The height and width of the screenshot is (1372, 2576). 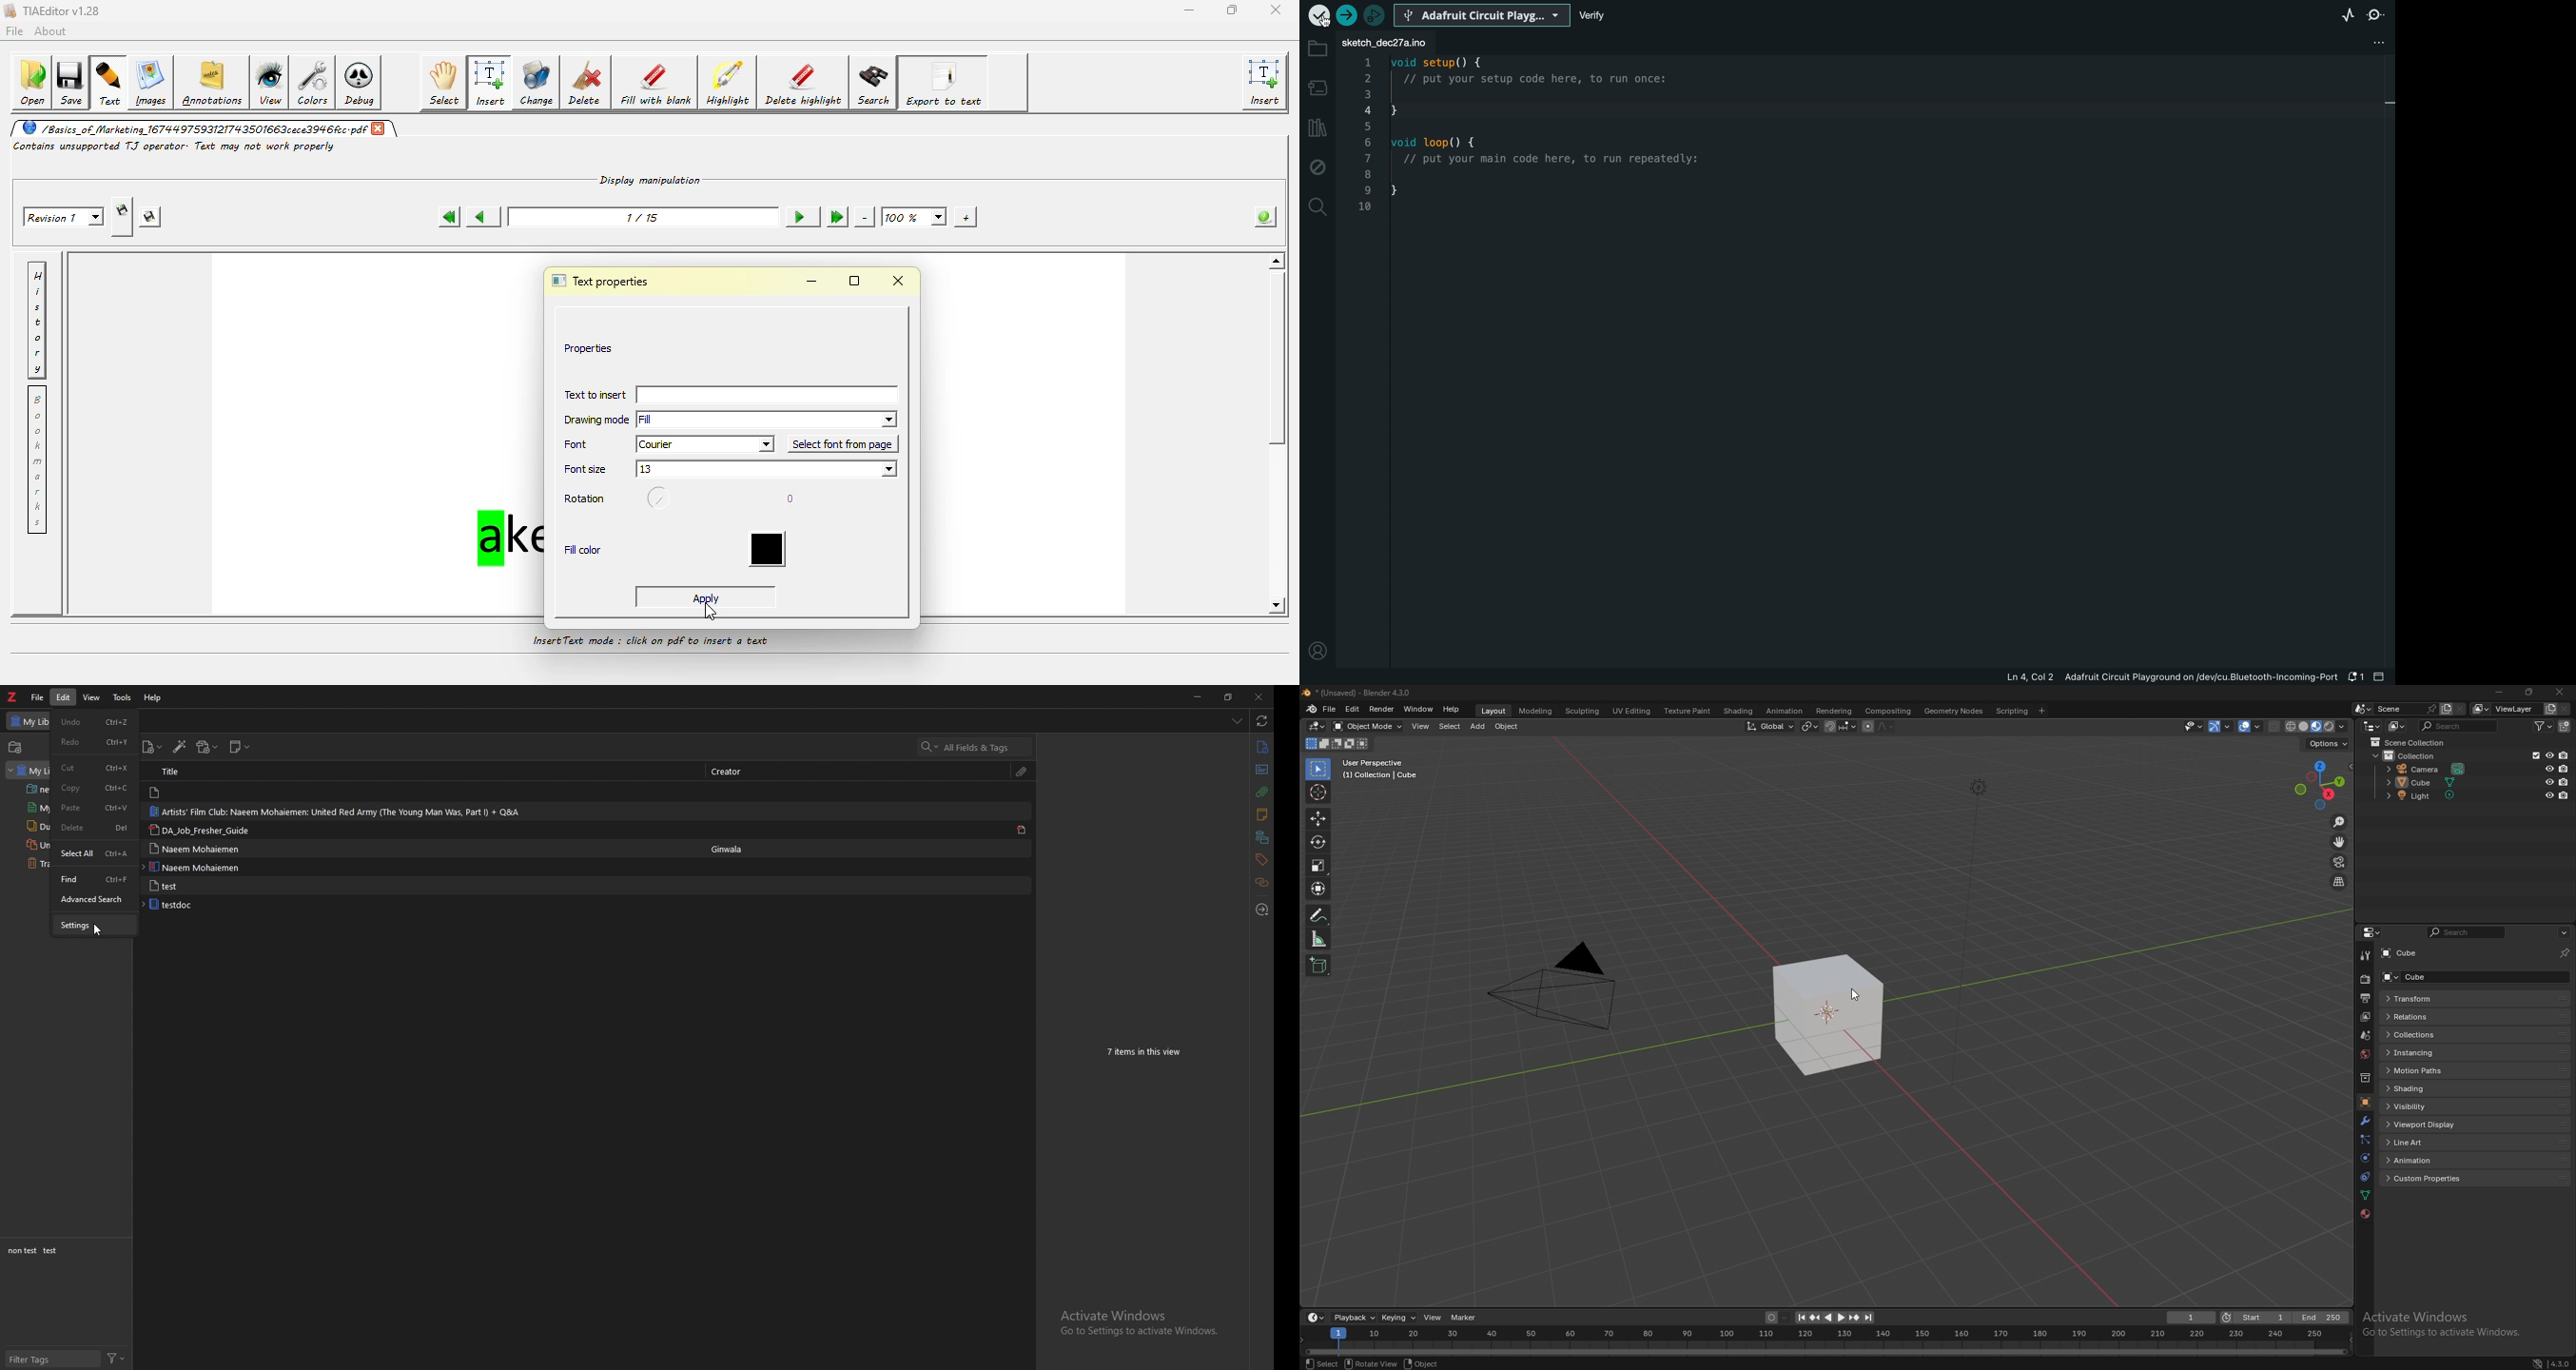 What do you see at coordinates (95, 721) in the screenshot?
I see `undo` at bounding box center [95, 721].